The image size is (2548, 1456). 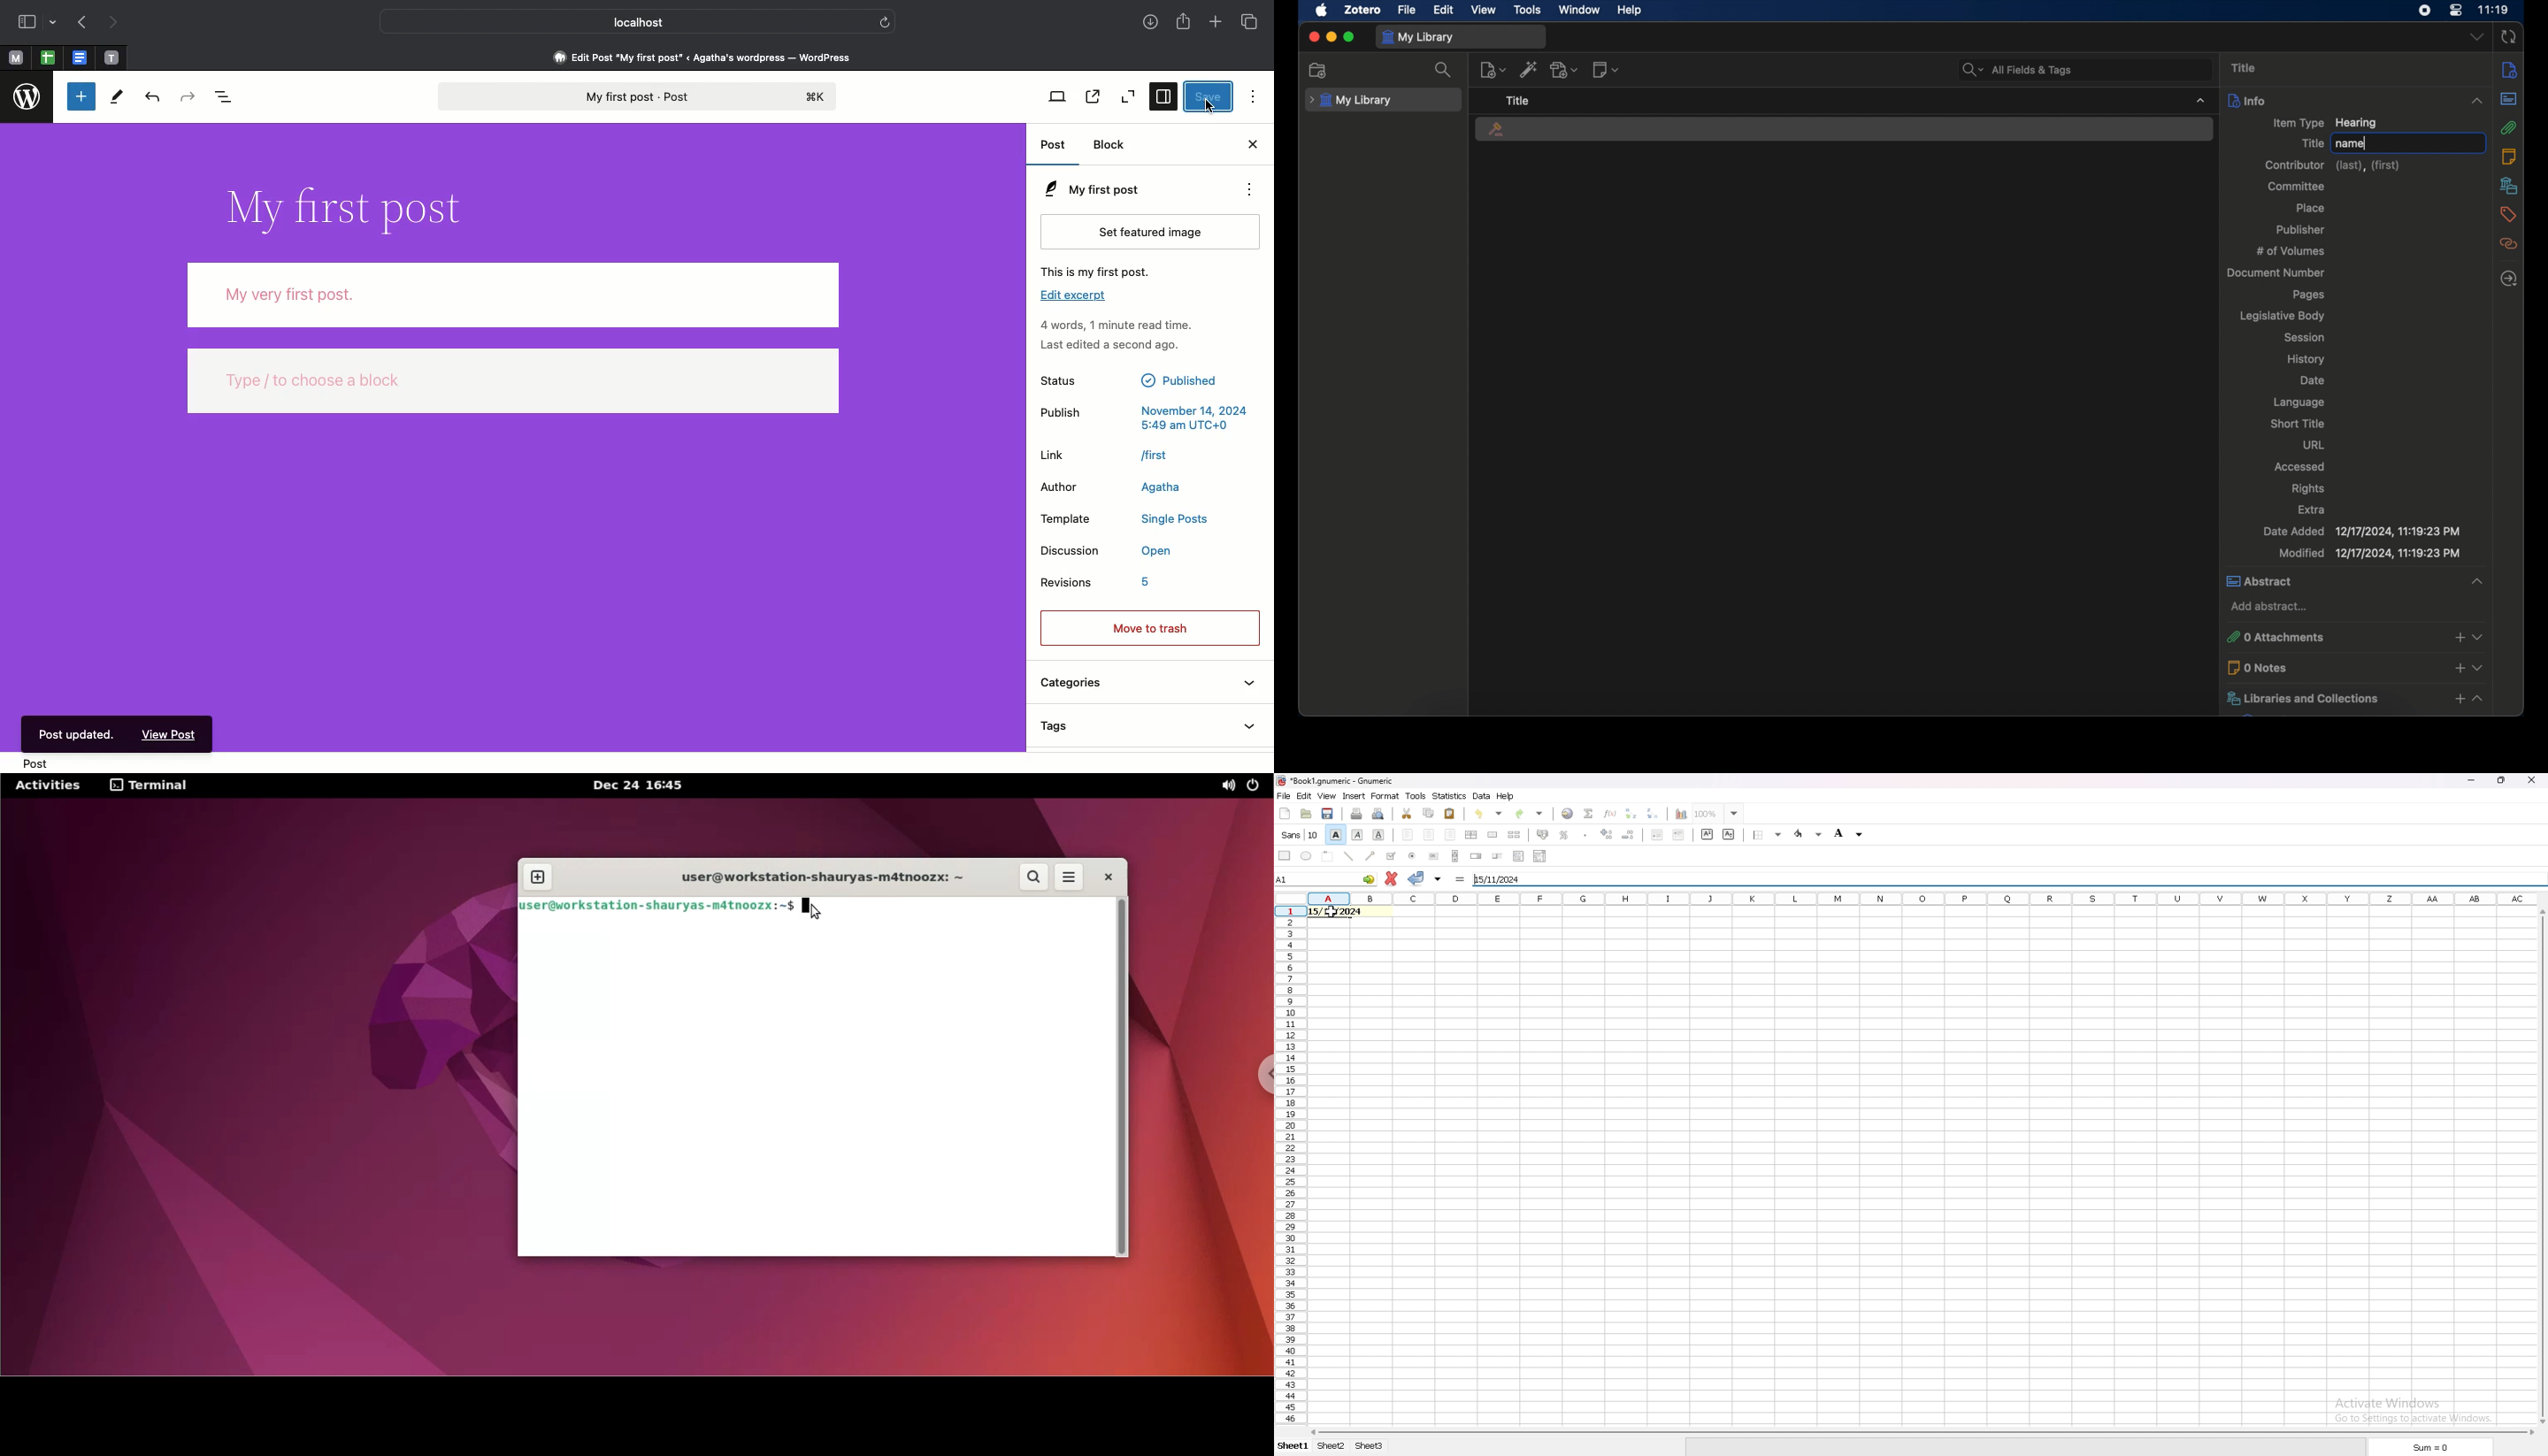 What do you see at coordinates (1120, 581) in the screenshot?
I see `Revisions` at bounding box center [1120, 581].